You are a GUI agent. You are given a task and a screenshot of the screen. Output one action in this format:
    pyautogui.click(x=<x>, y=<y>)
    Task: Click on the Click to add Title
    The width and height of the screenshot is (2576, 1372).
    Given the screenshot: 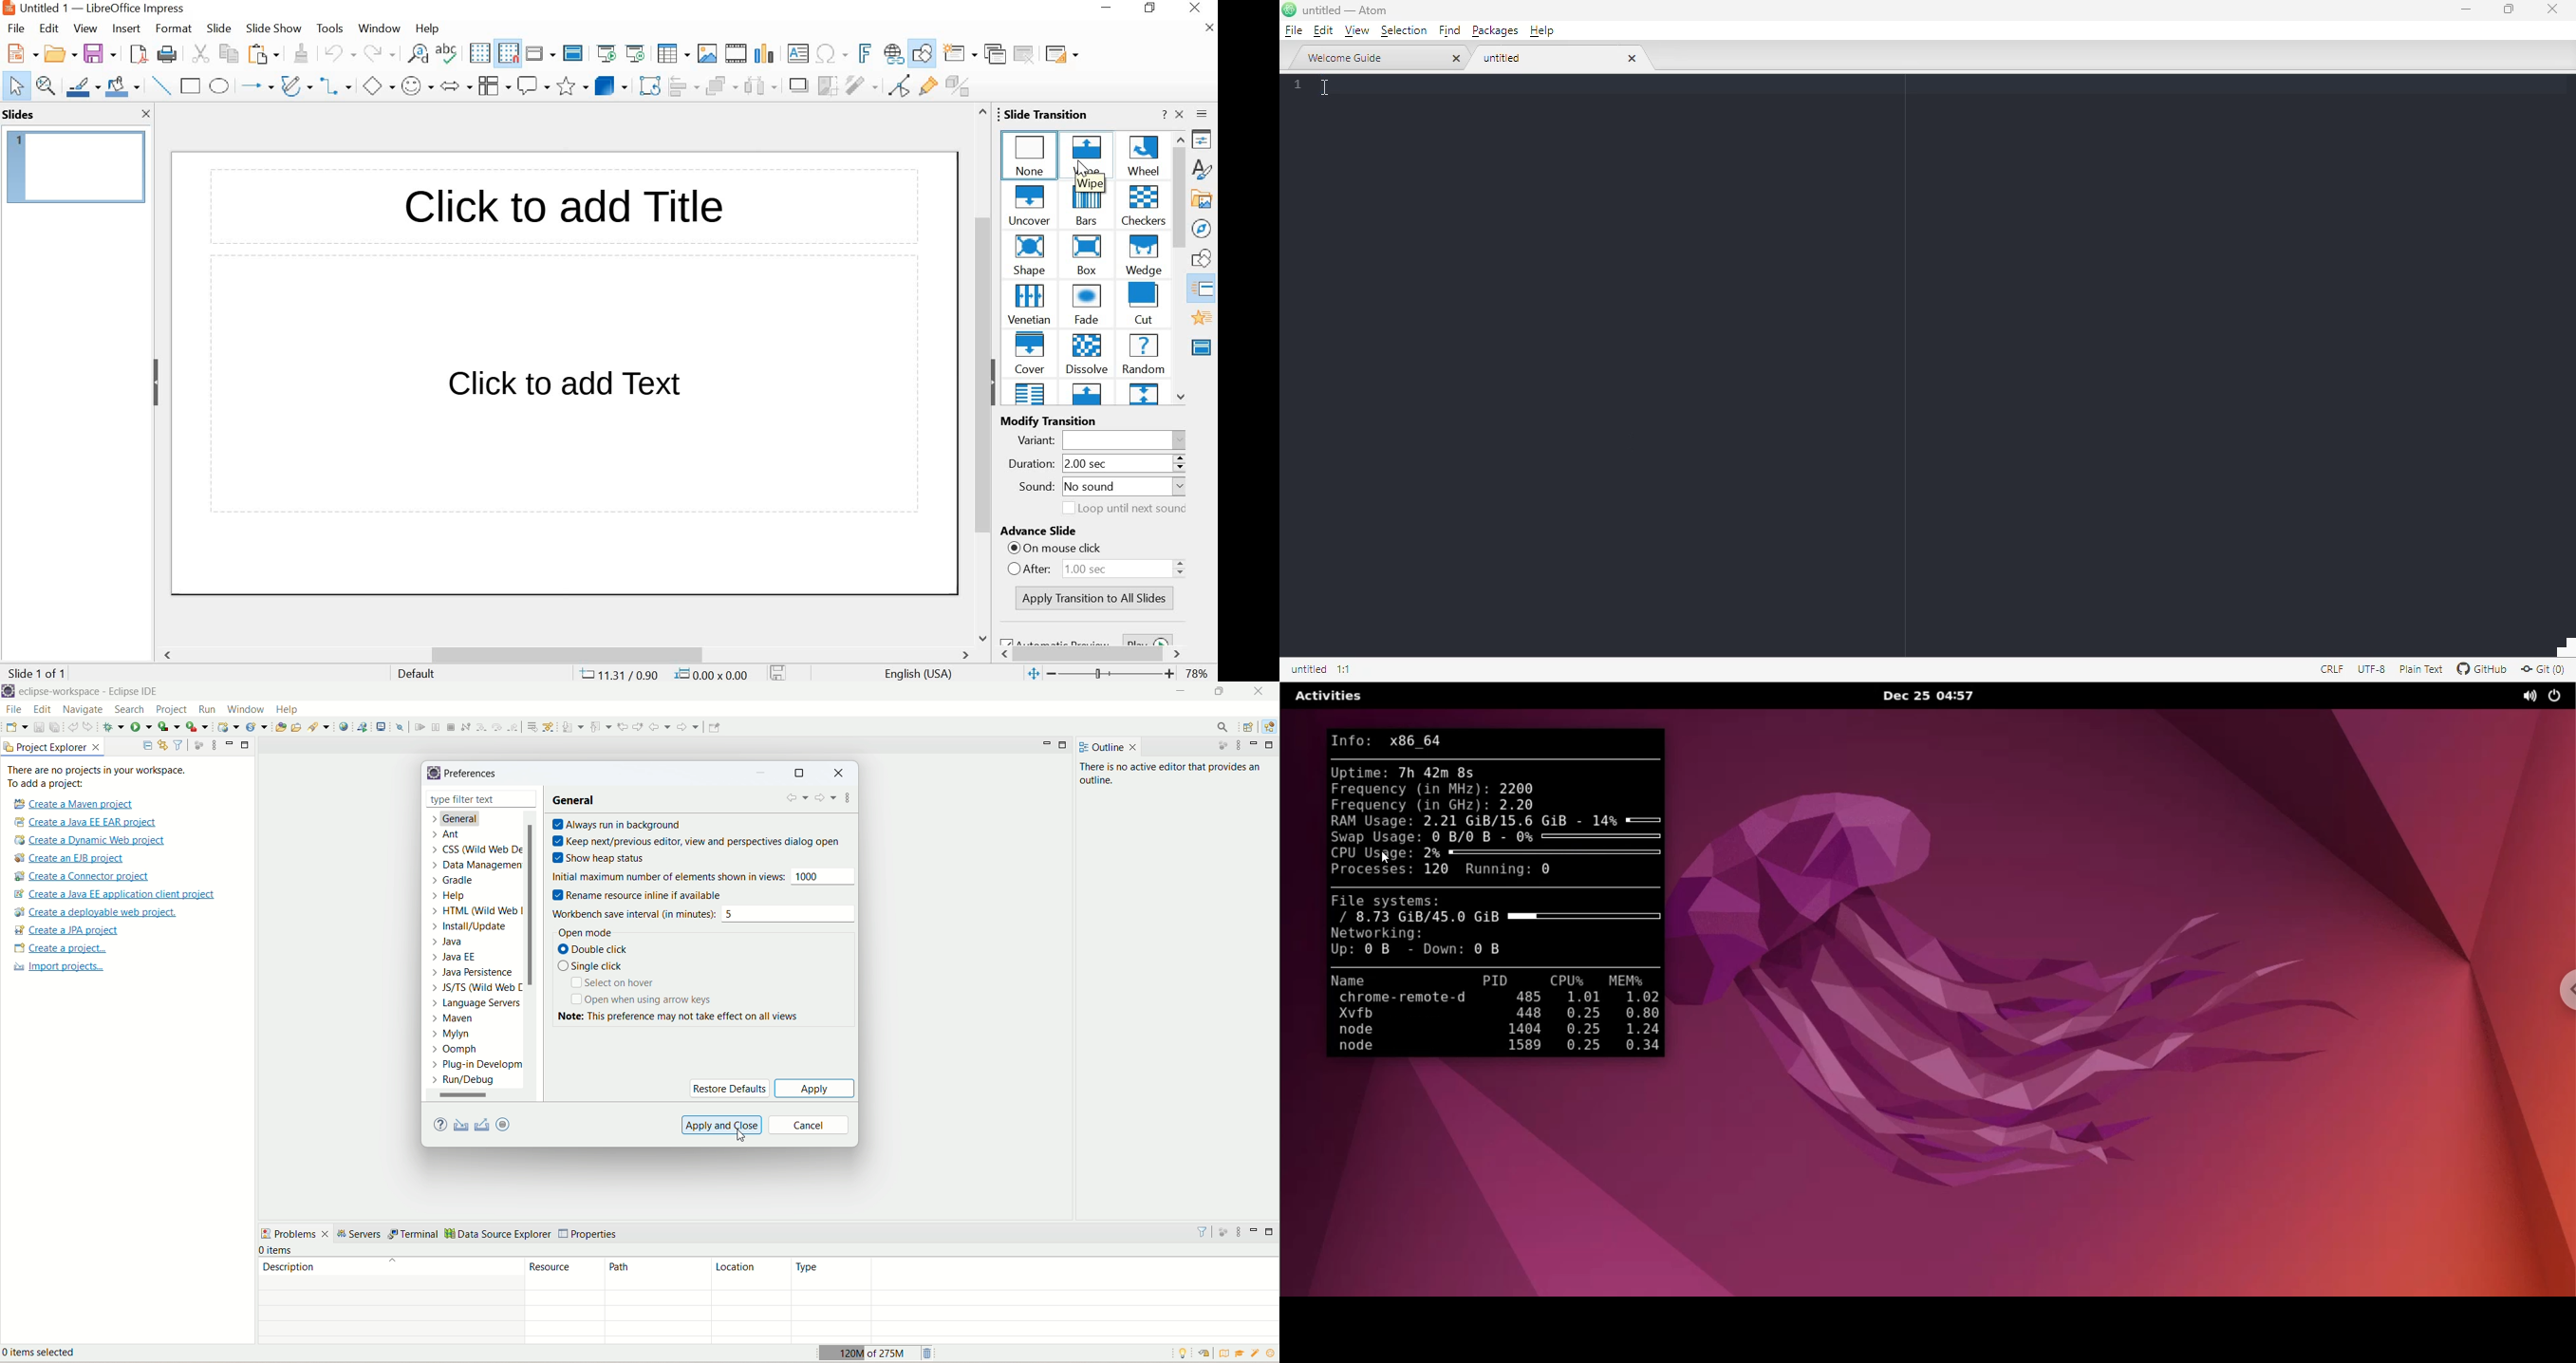 What is the action you would take?
    pyautogui.click(x=577, y=212)
    